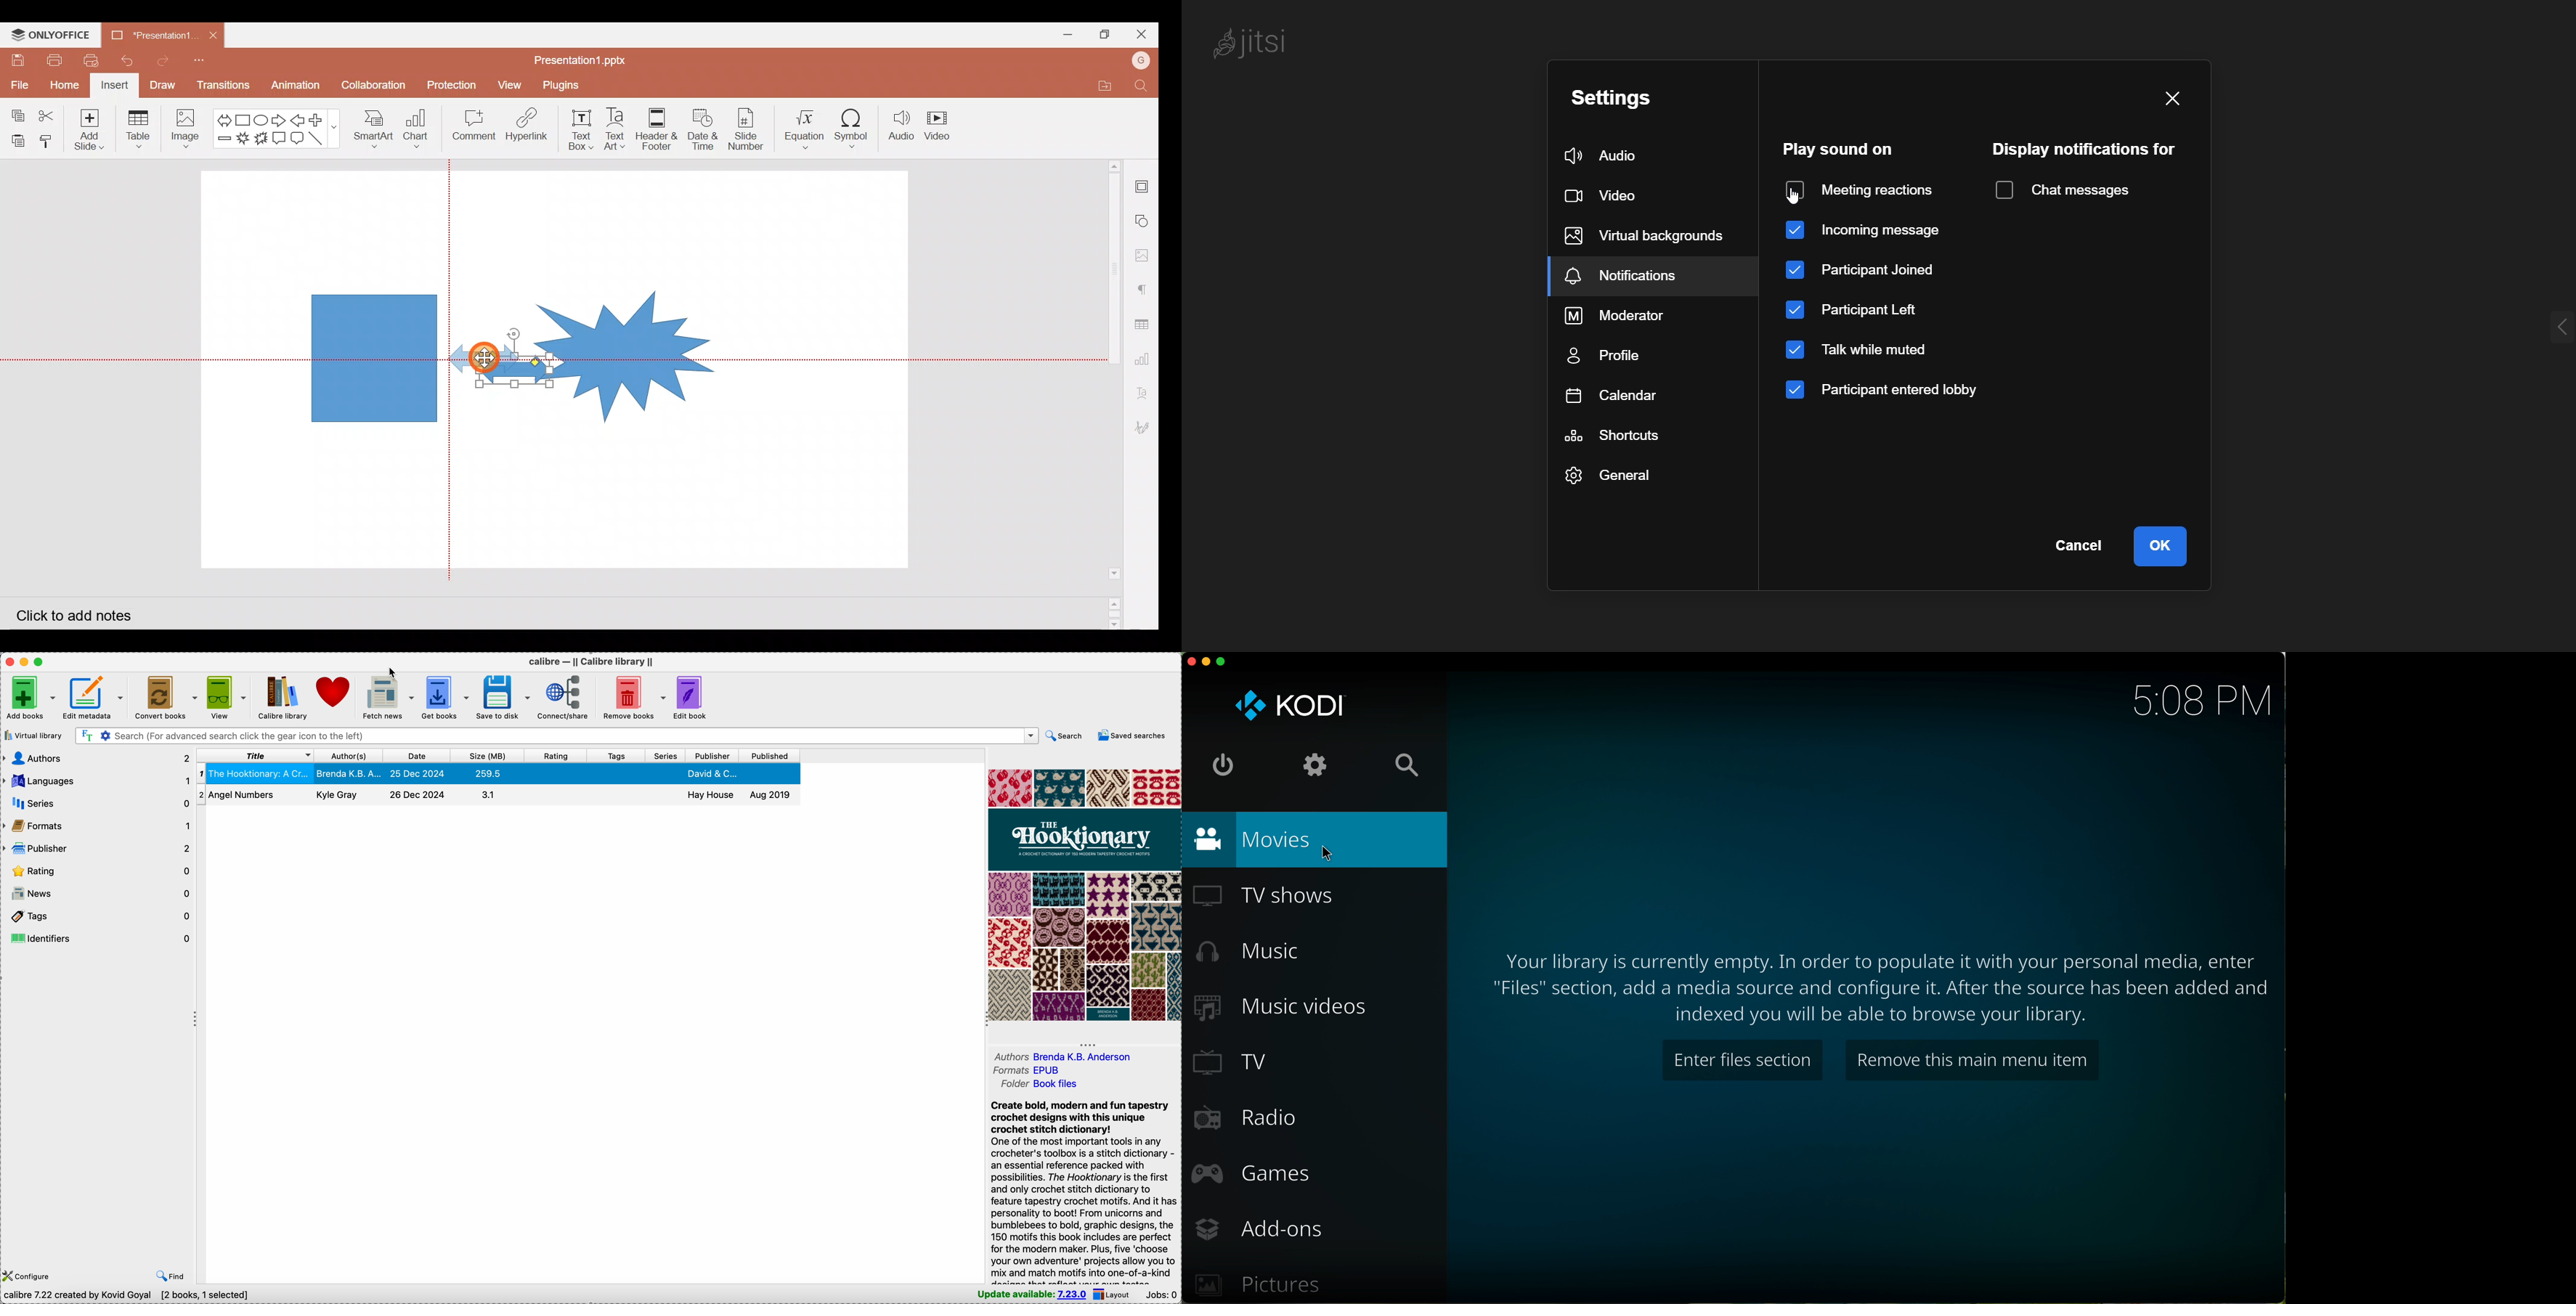 The width and height of the screenshot is (2576, 1316). Describe the element at coordinates (499, 797) in the screenshot. I see `Angel numbers book details` at that location.